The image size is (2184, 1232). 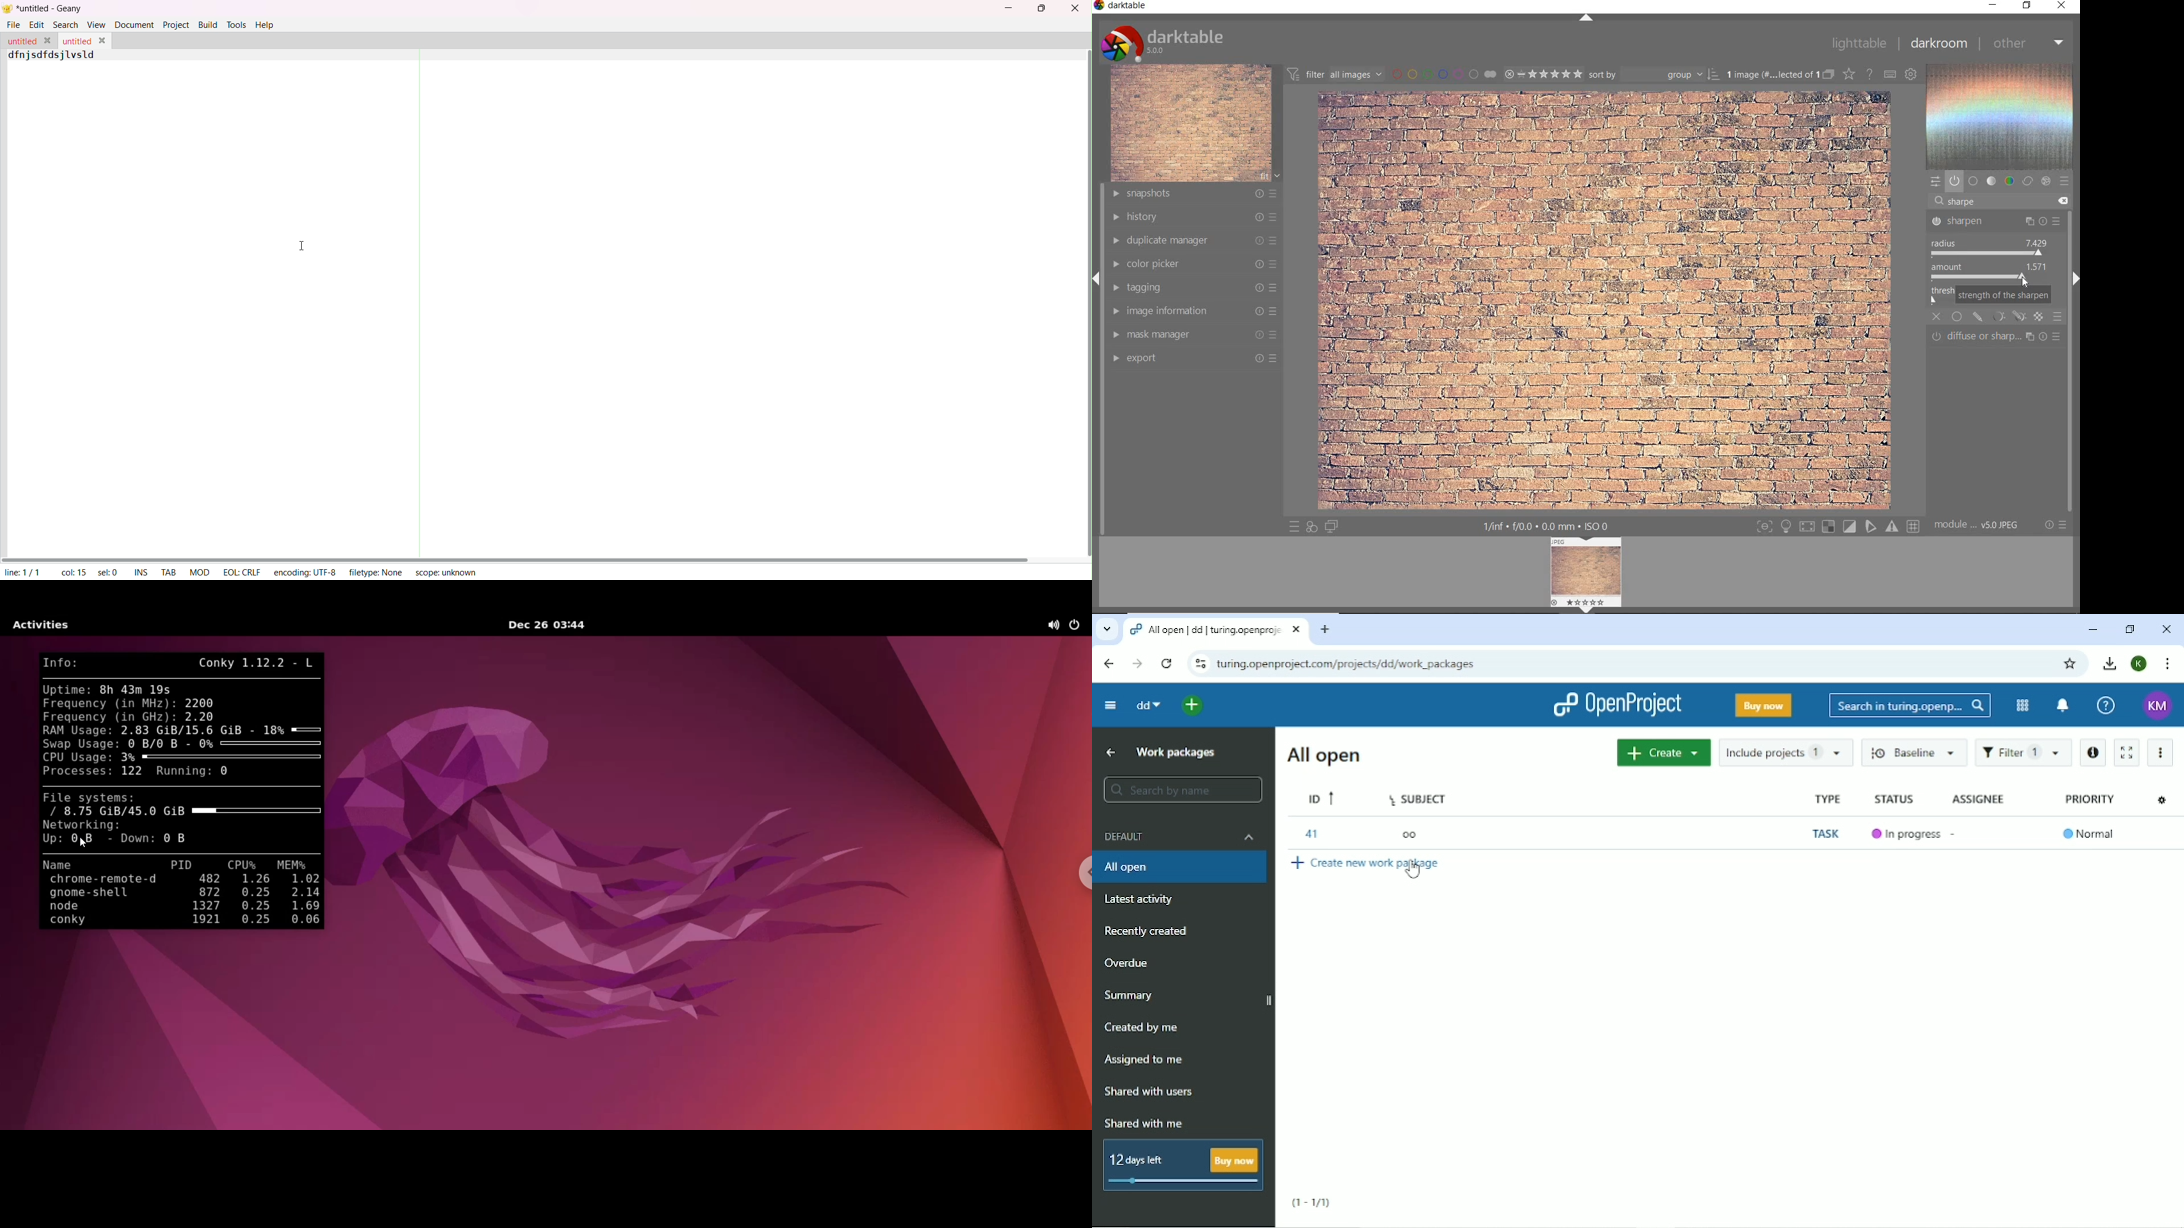 What do you see at coordinates (1977, 526) in the screenshot?
I see `module ...v5.0 JPEG` at bounding box center [1977, 526].